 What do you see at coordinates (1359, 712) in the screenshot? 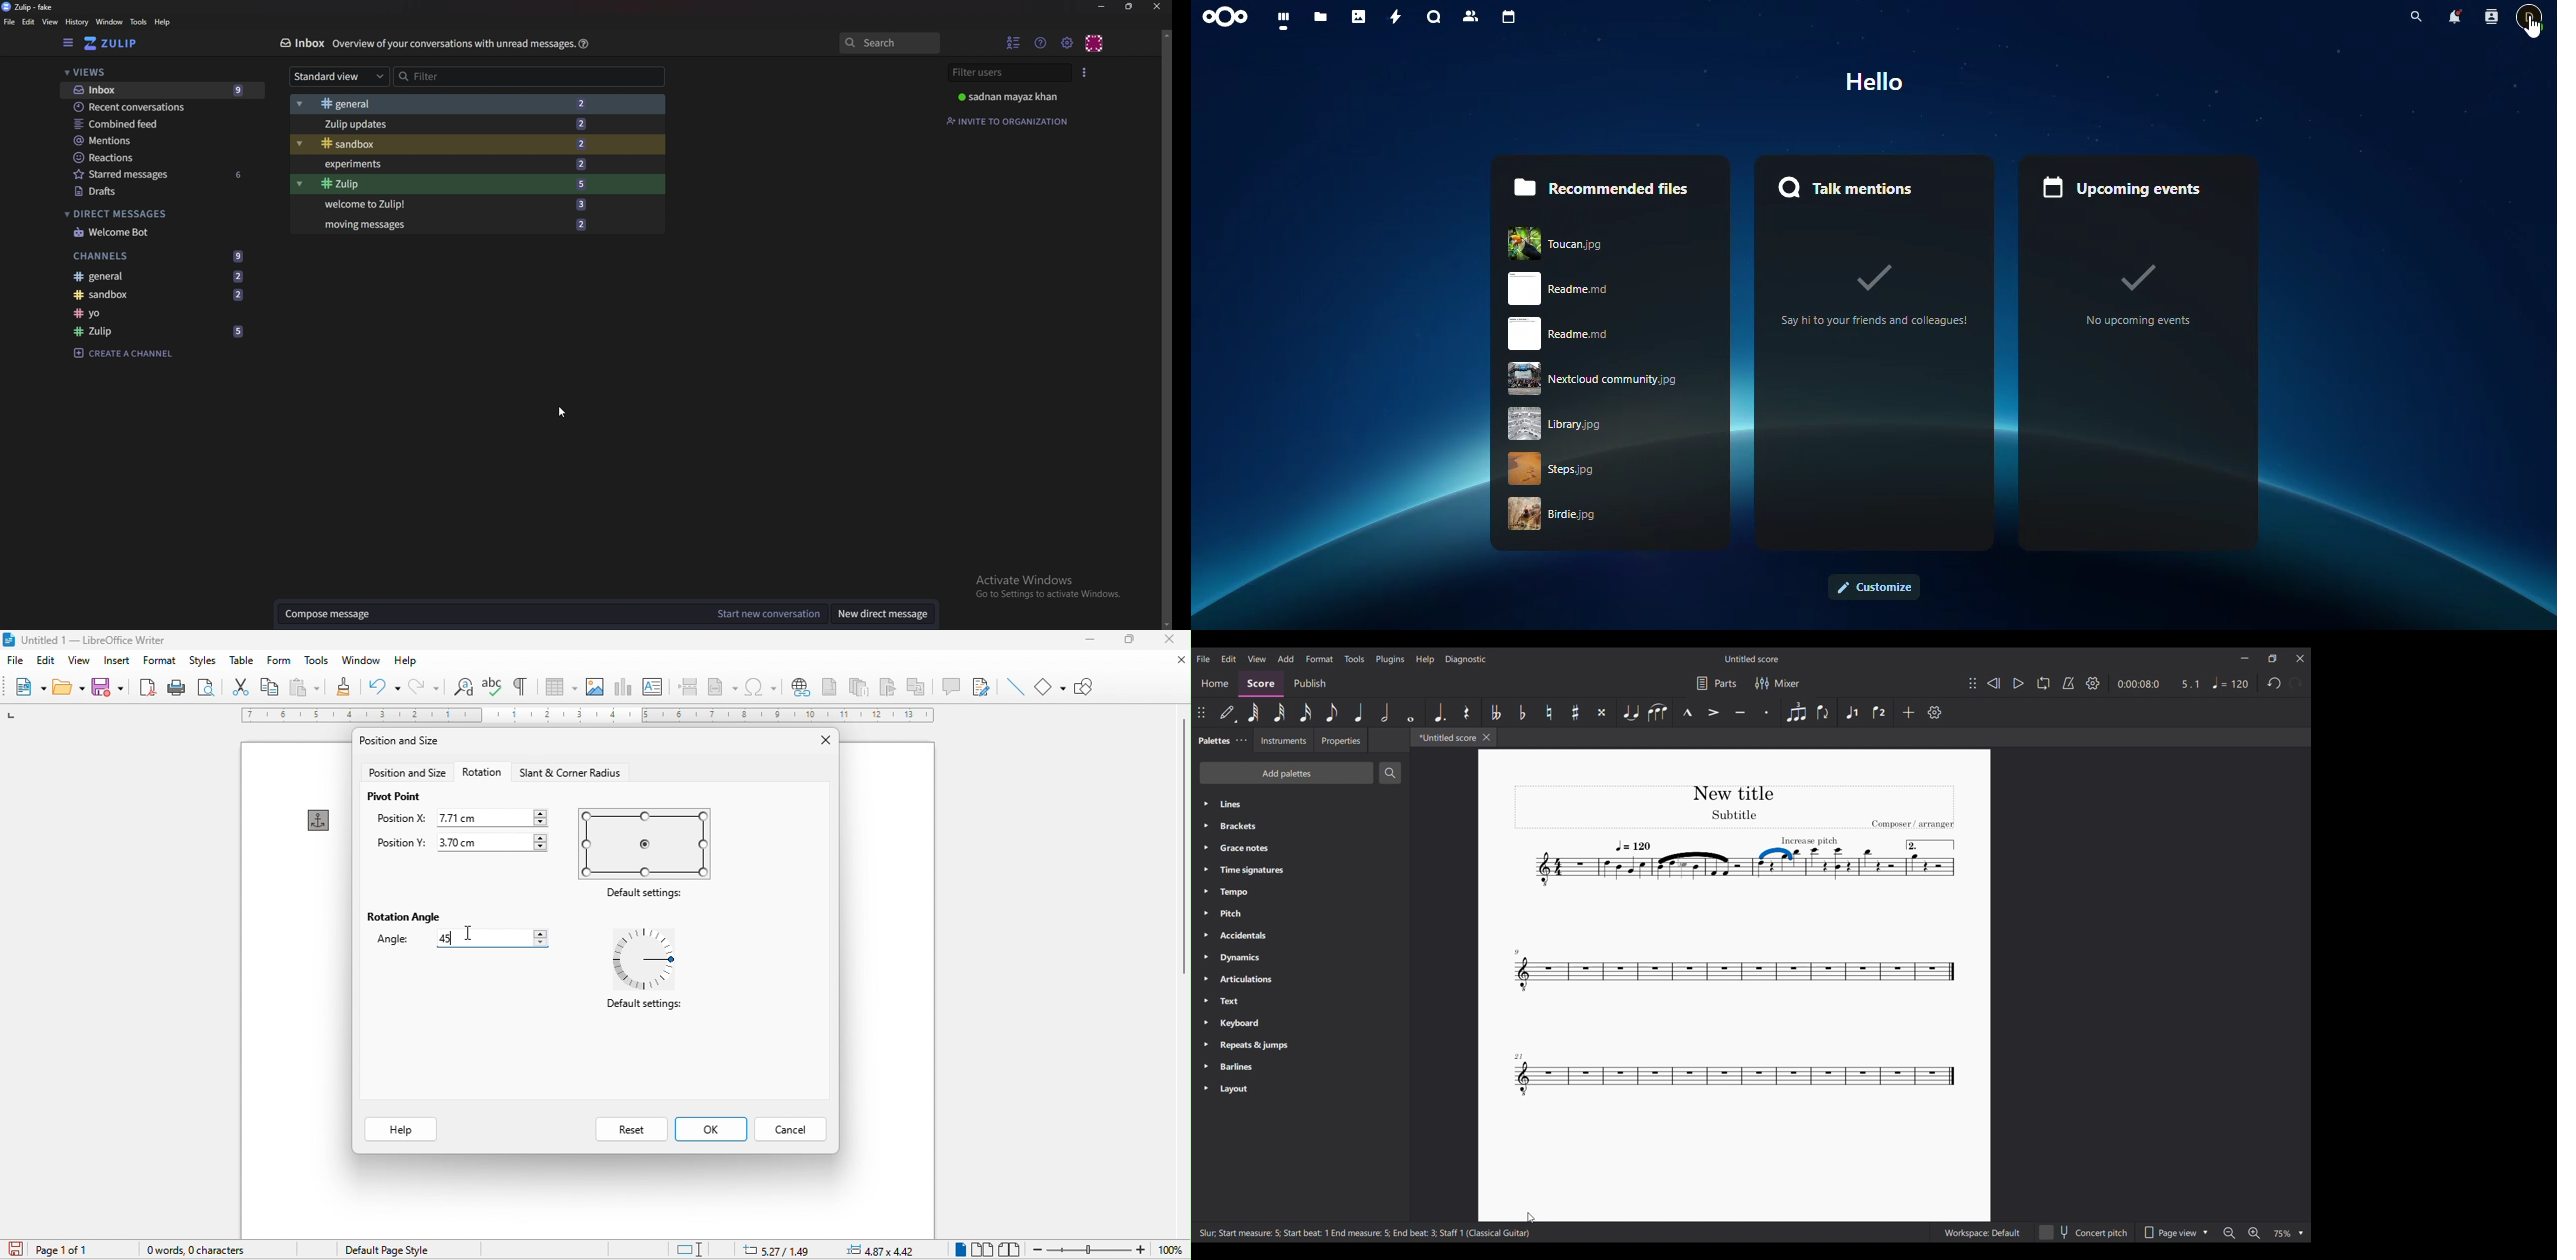
I see `Quater note` at bounding box center [1359, 712].